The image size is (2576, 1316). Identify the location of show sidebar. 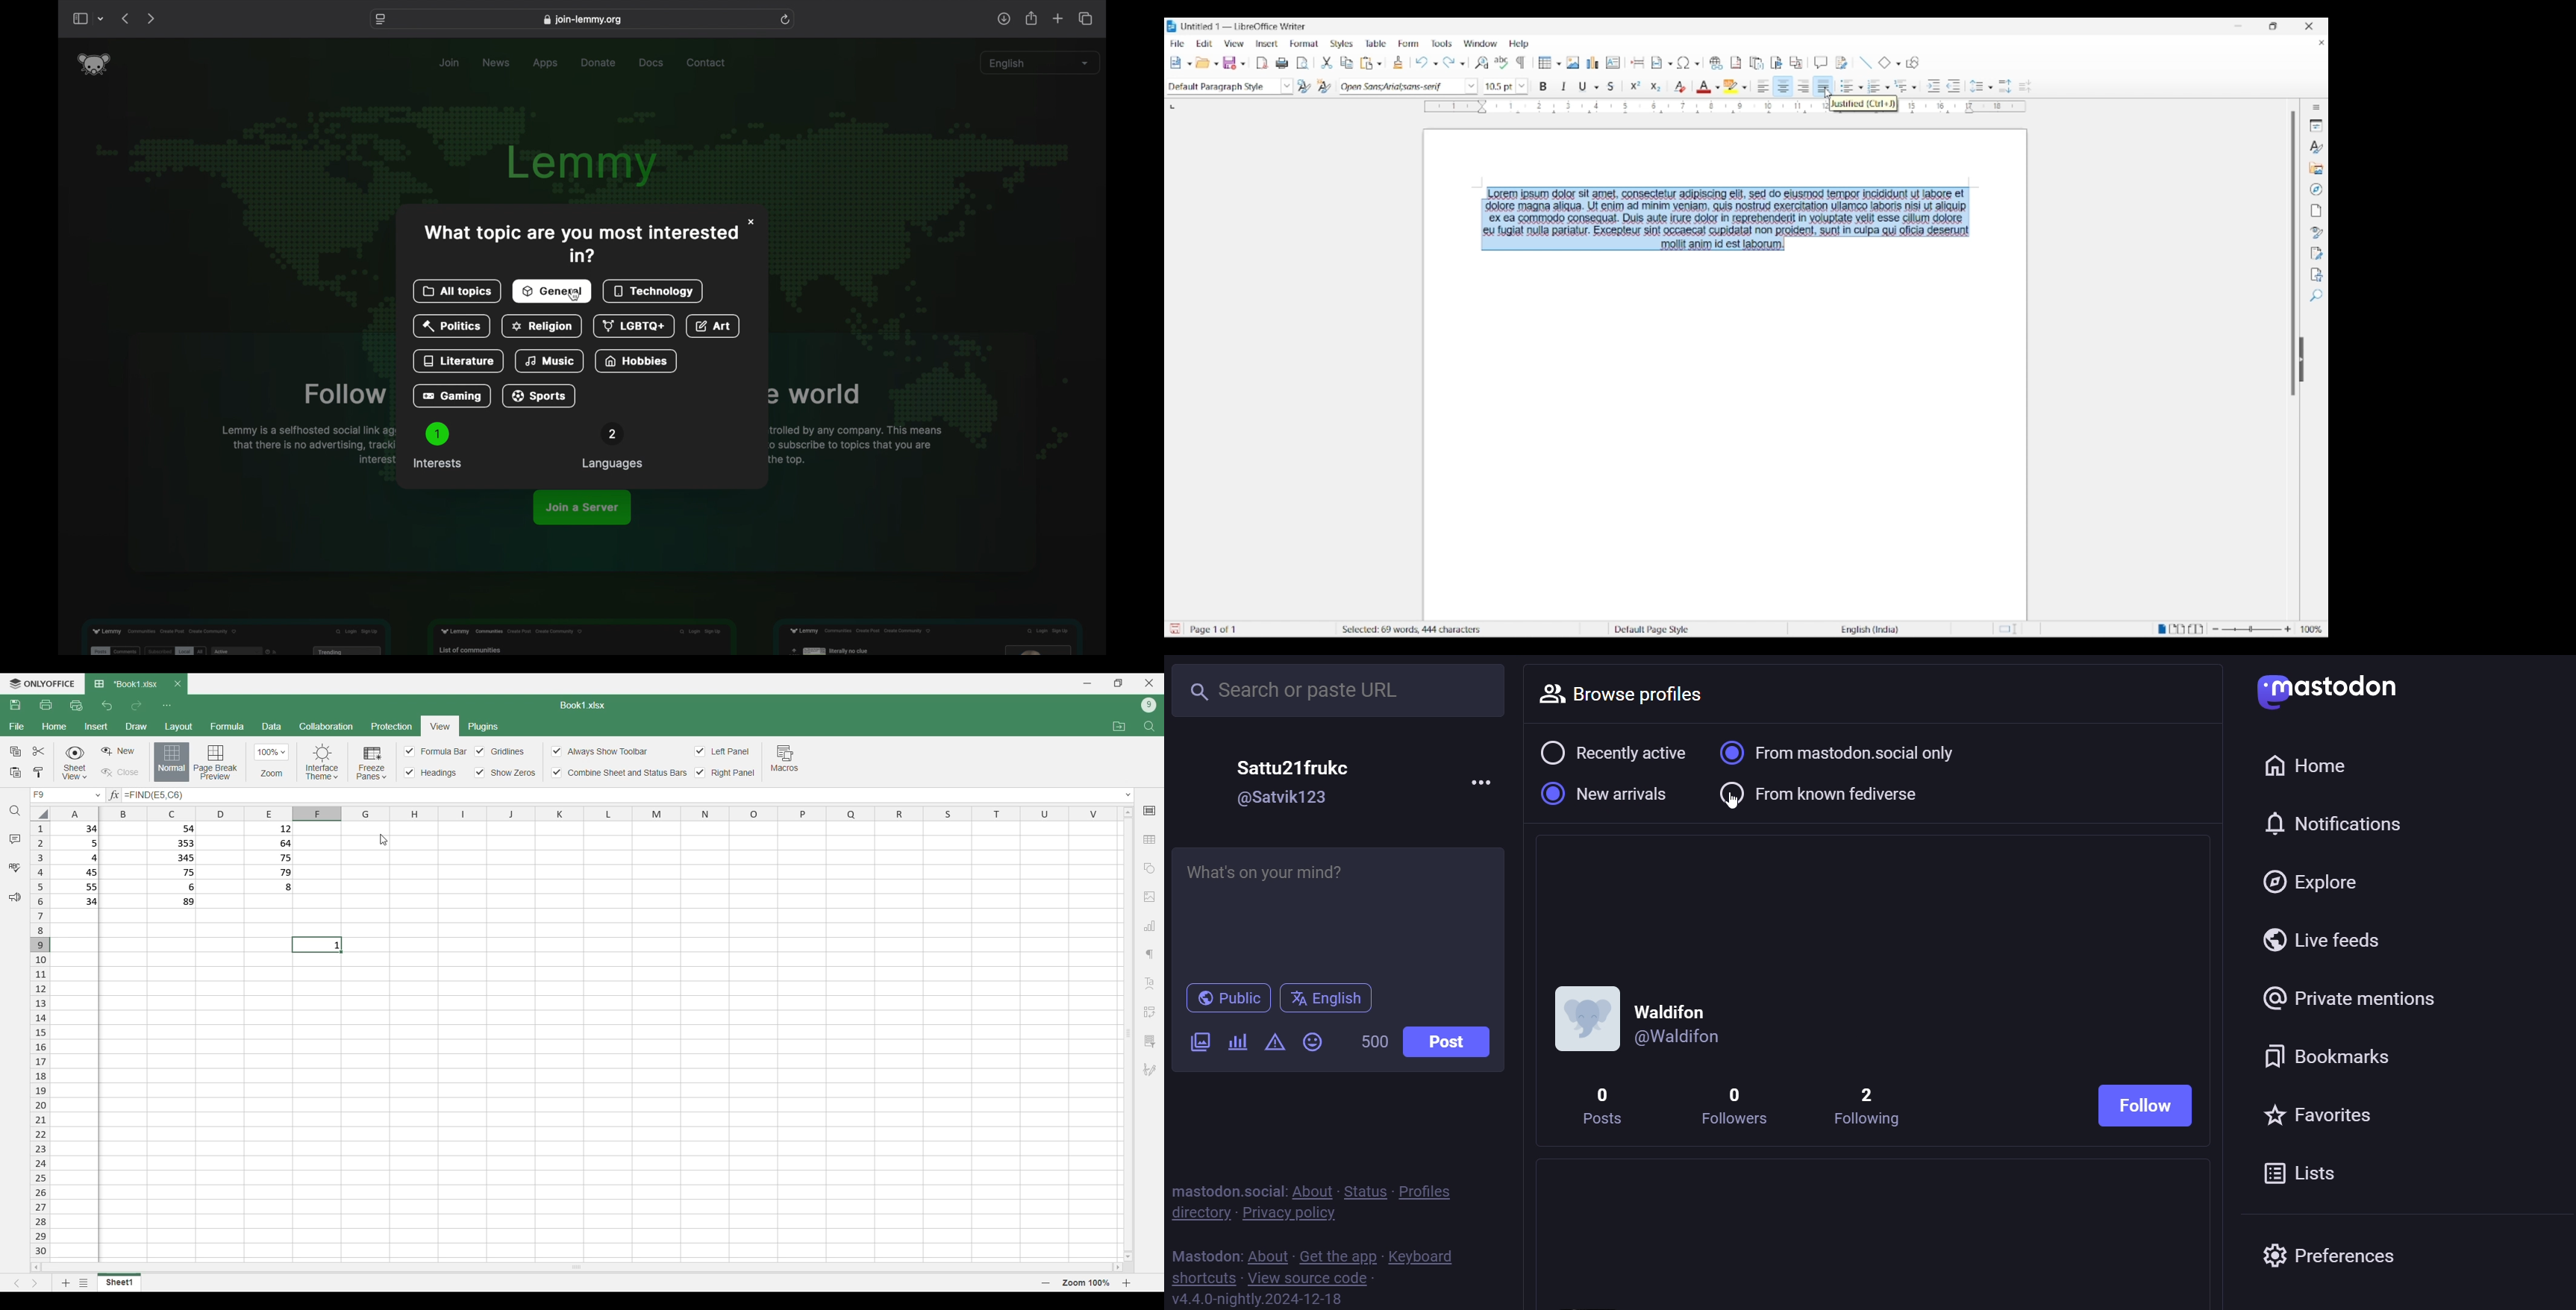
(79, 19).